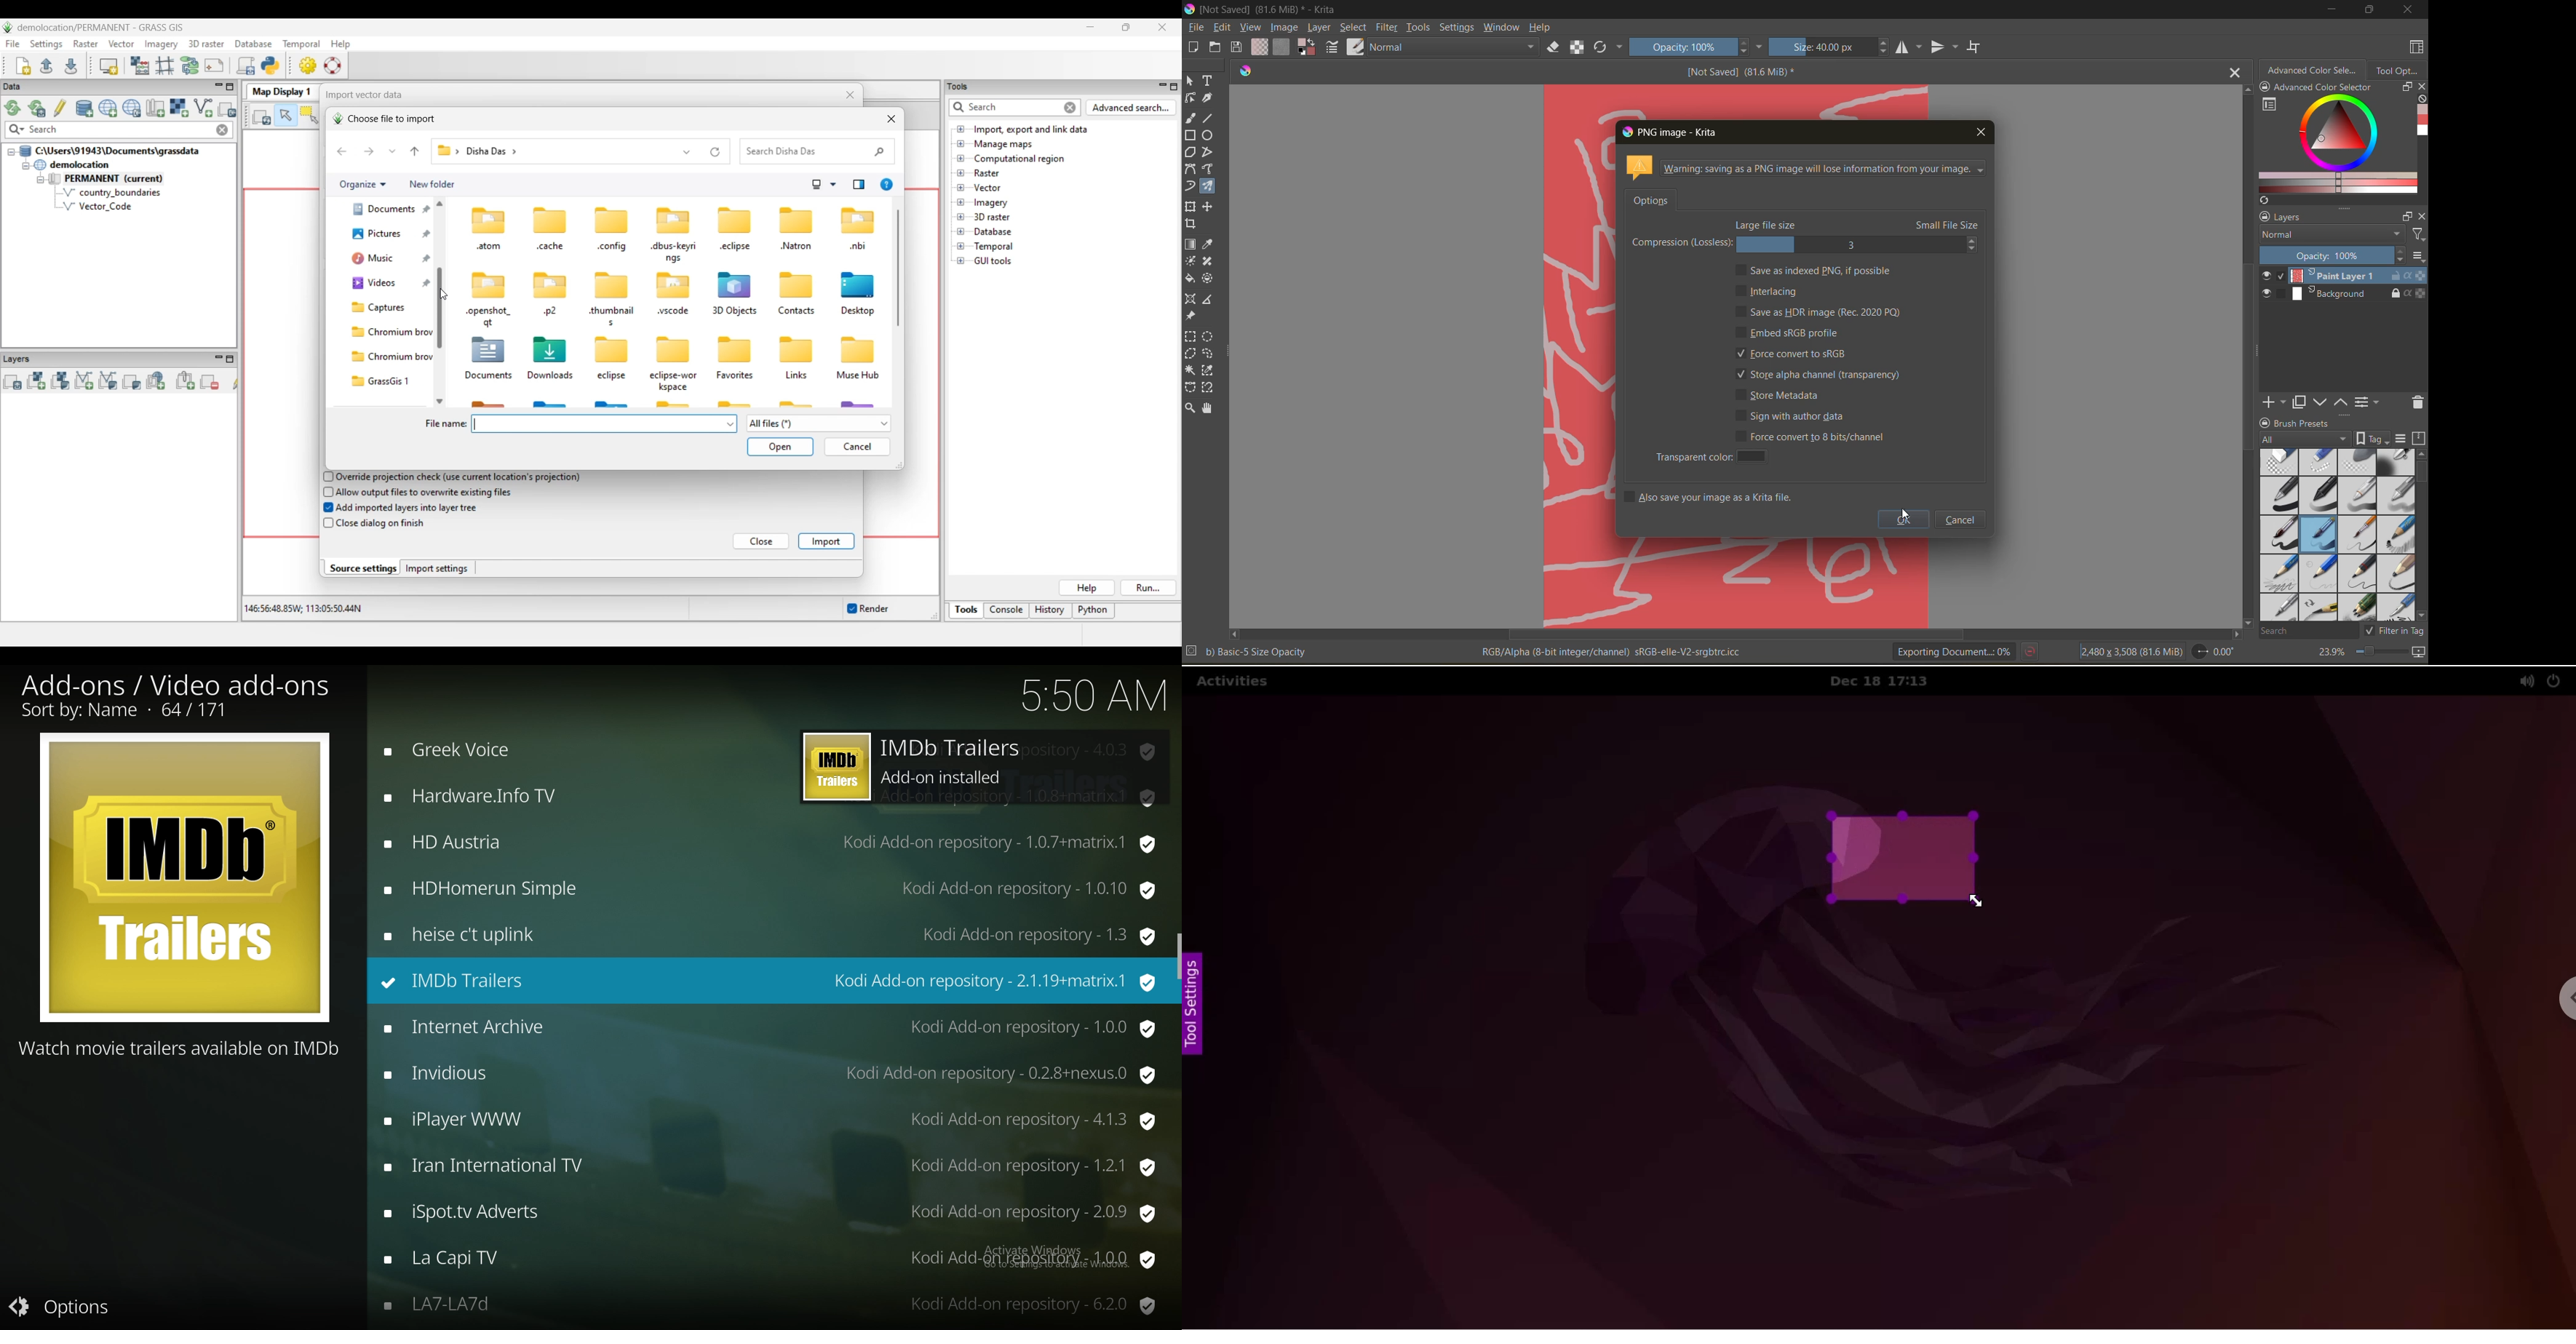  What do you see at coordinates (2392, 630) in the screenshot?
I see `filter tag` at bounding box center [2392, 630].